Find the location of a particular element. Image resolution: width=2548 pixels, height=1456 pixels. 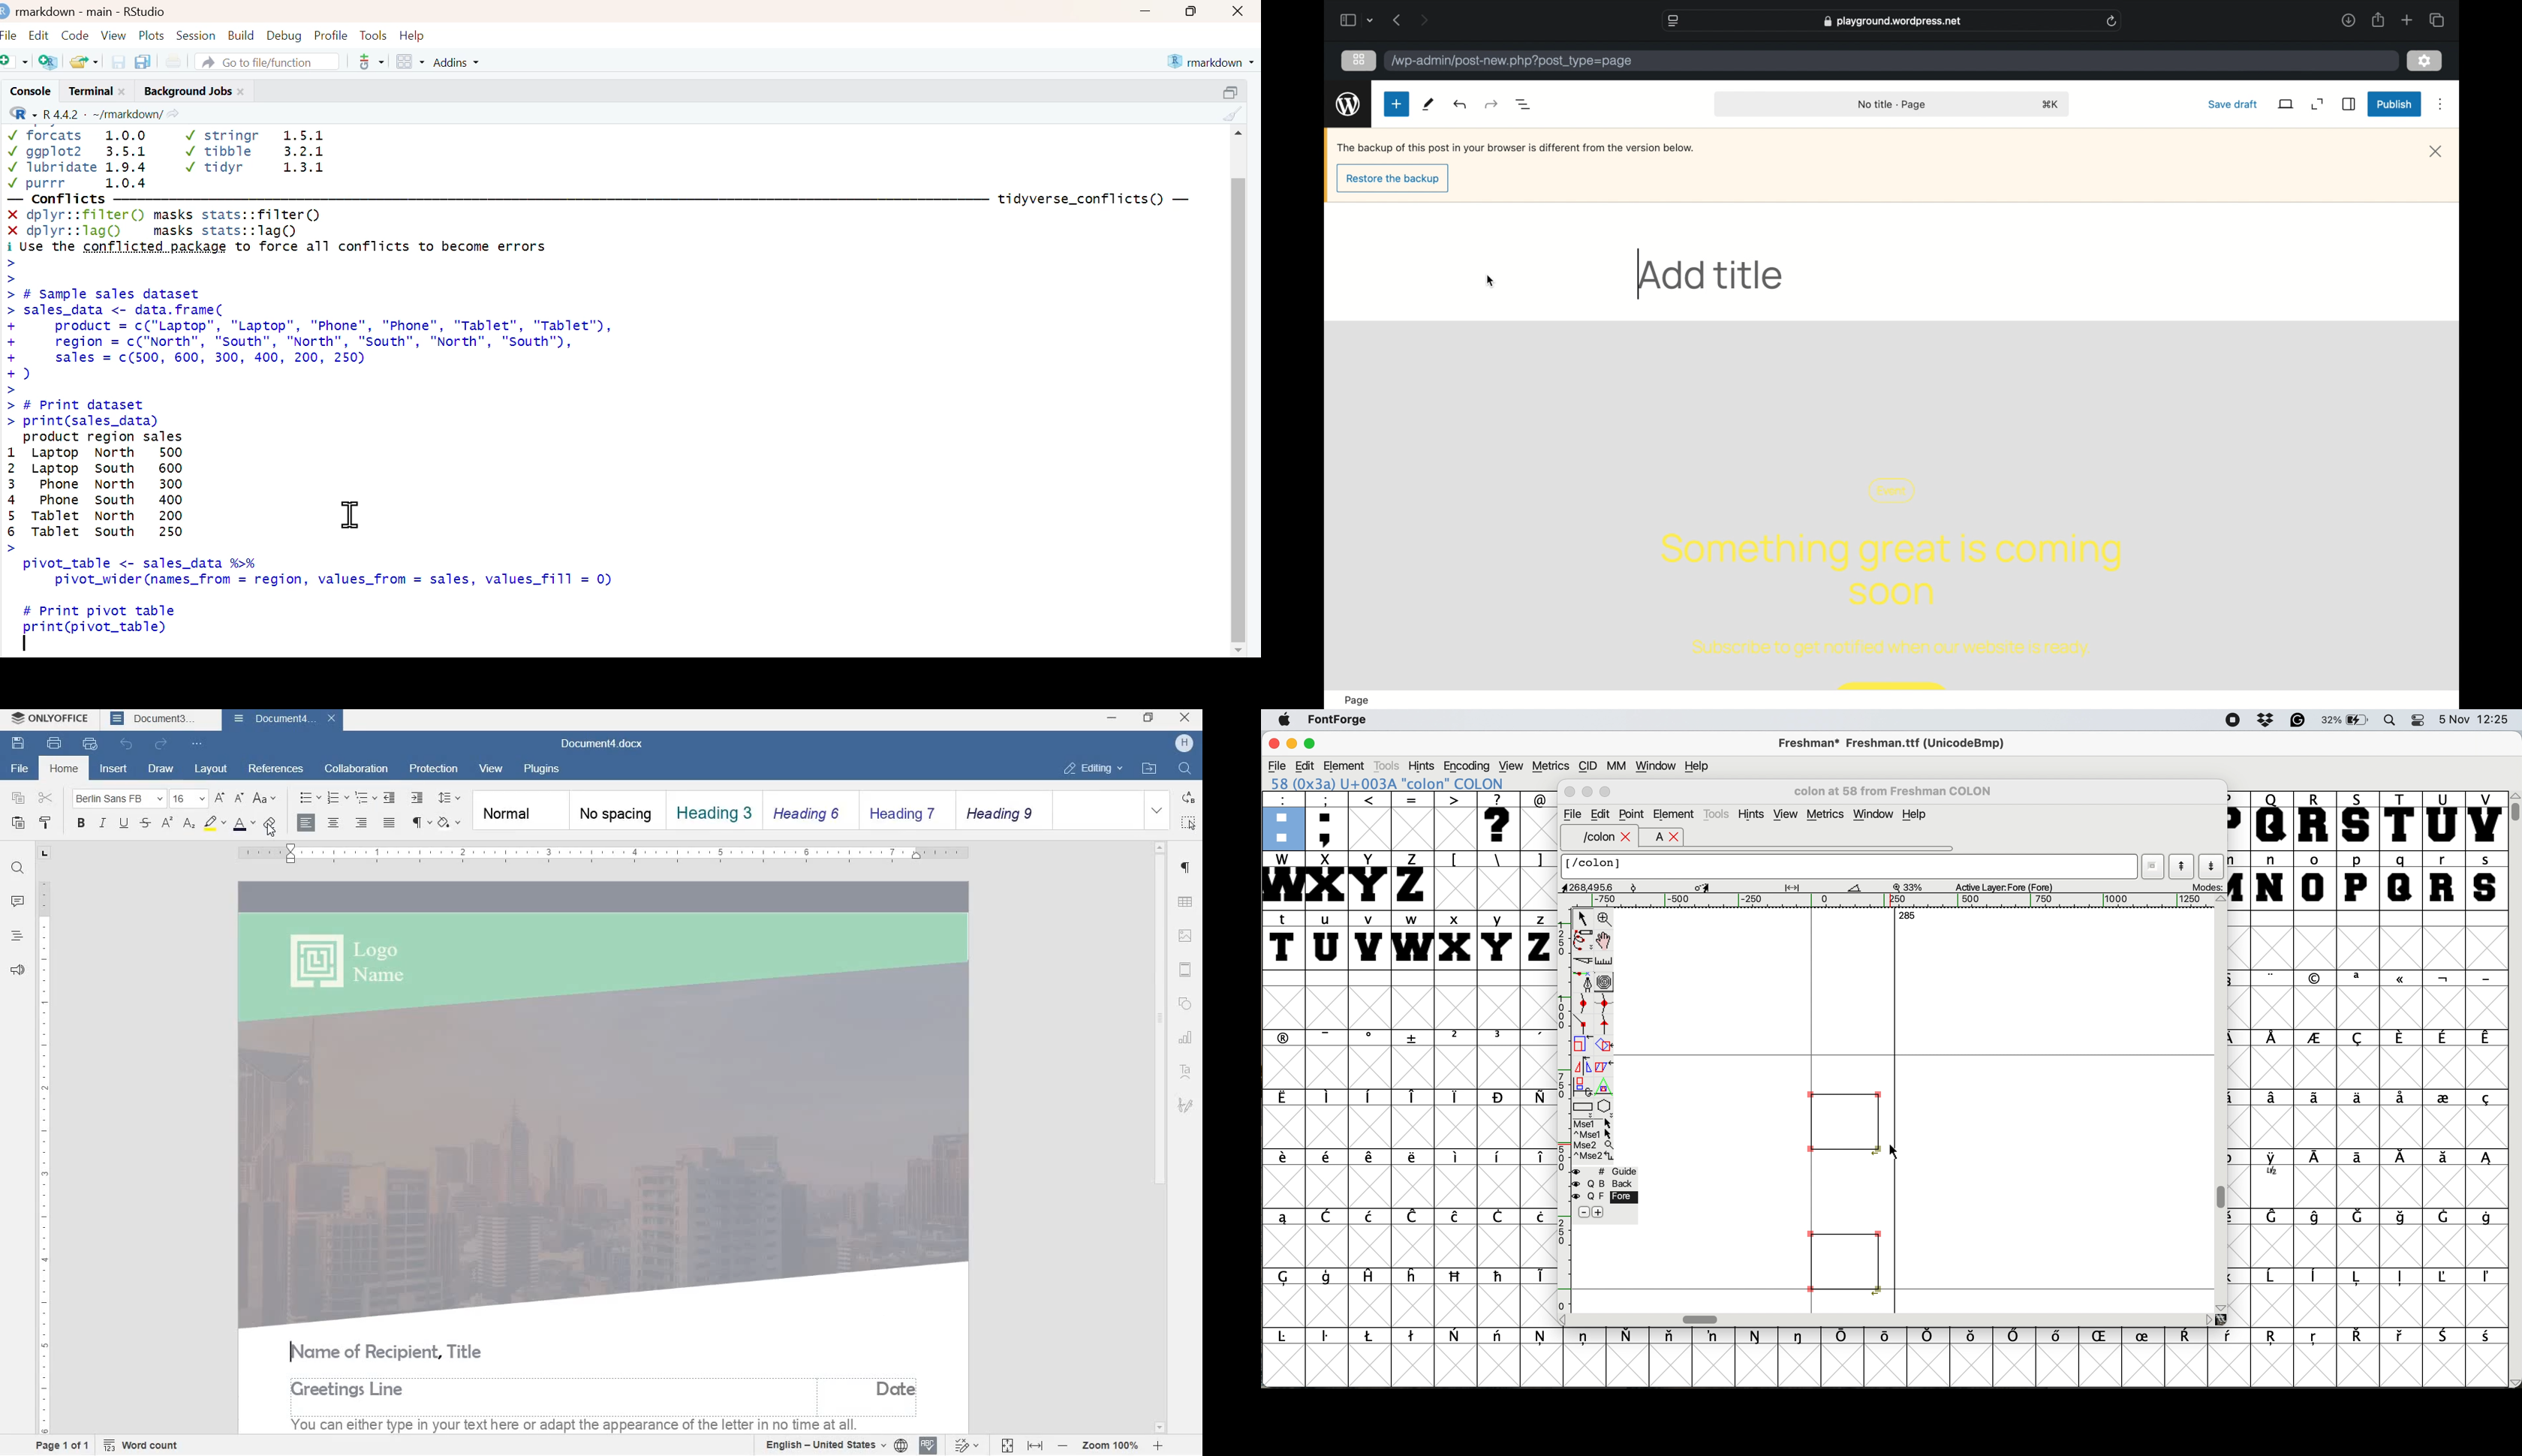

R 4.4.2 is located at coordinates (61, 113).